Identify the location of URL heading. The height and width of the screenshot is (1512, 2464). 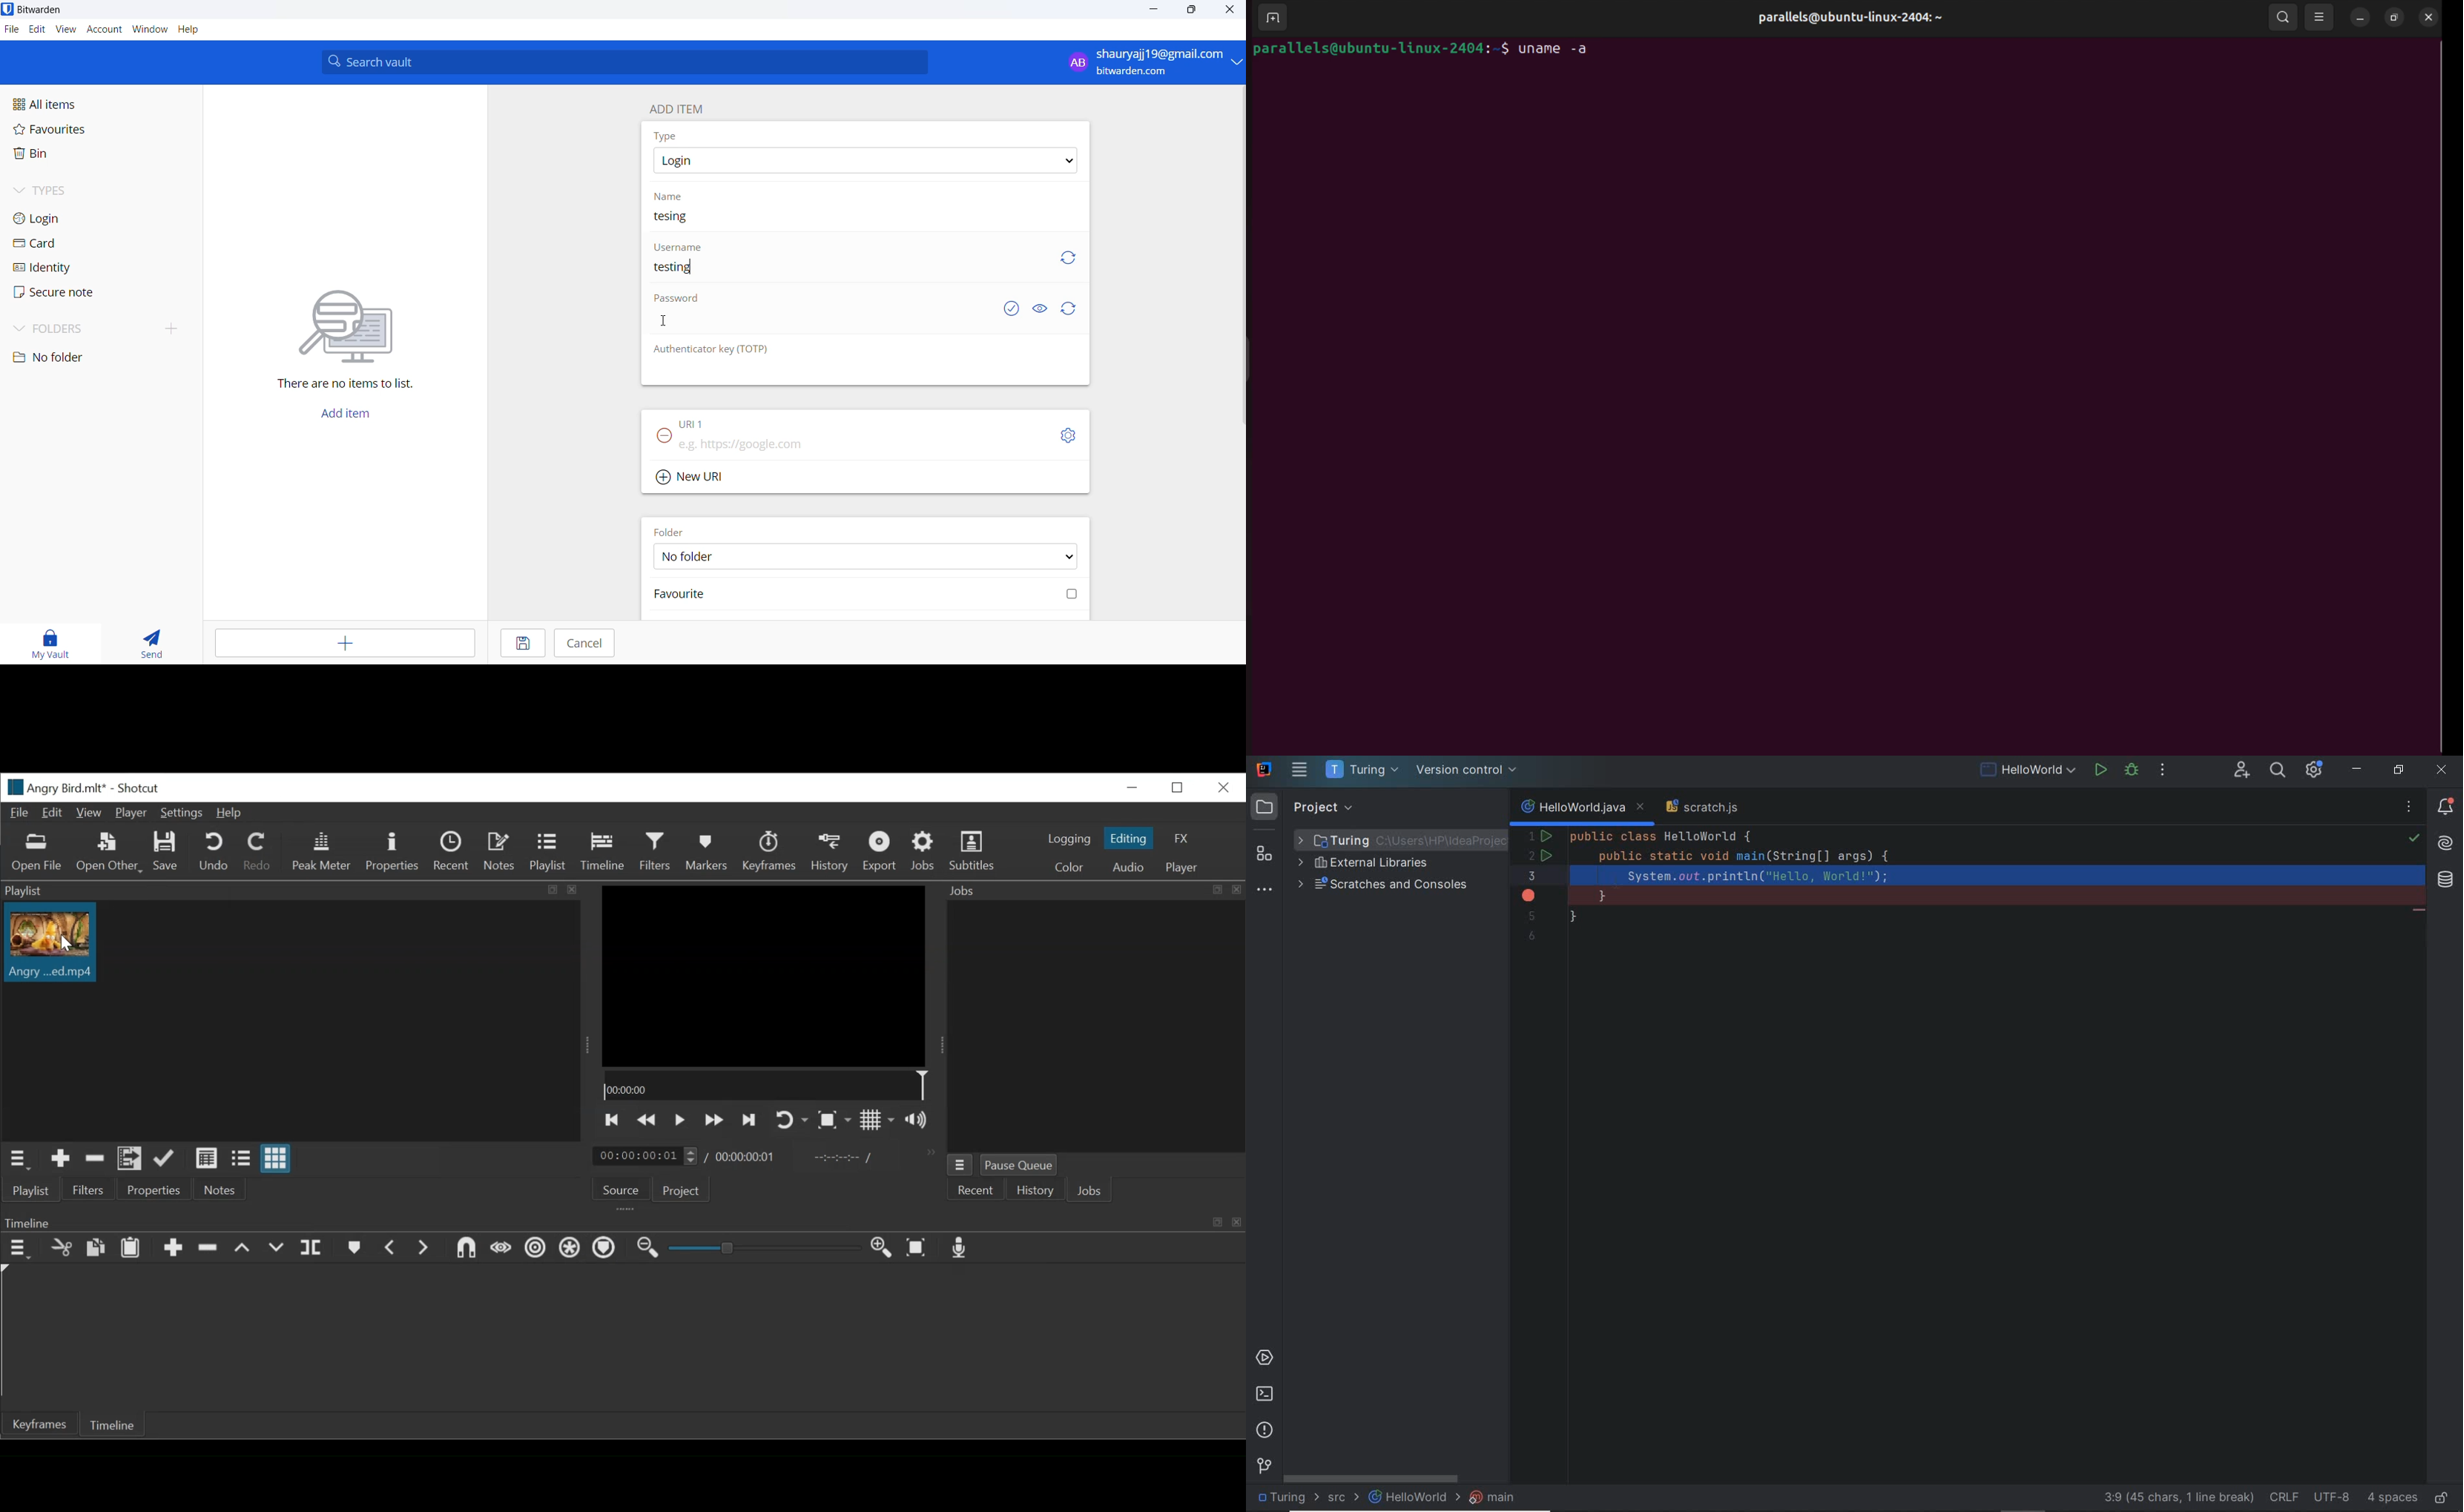
(696, 421).